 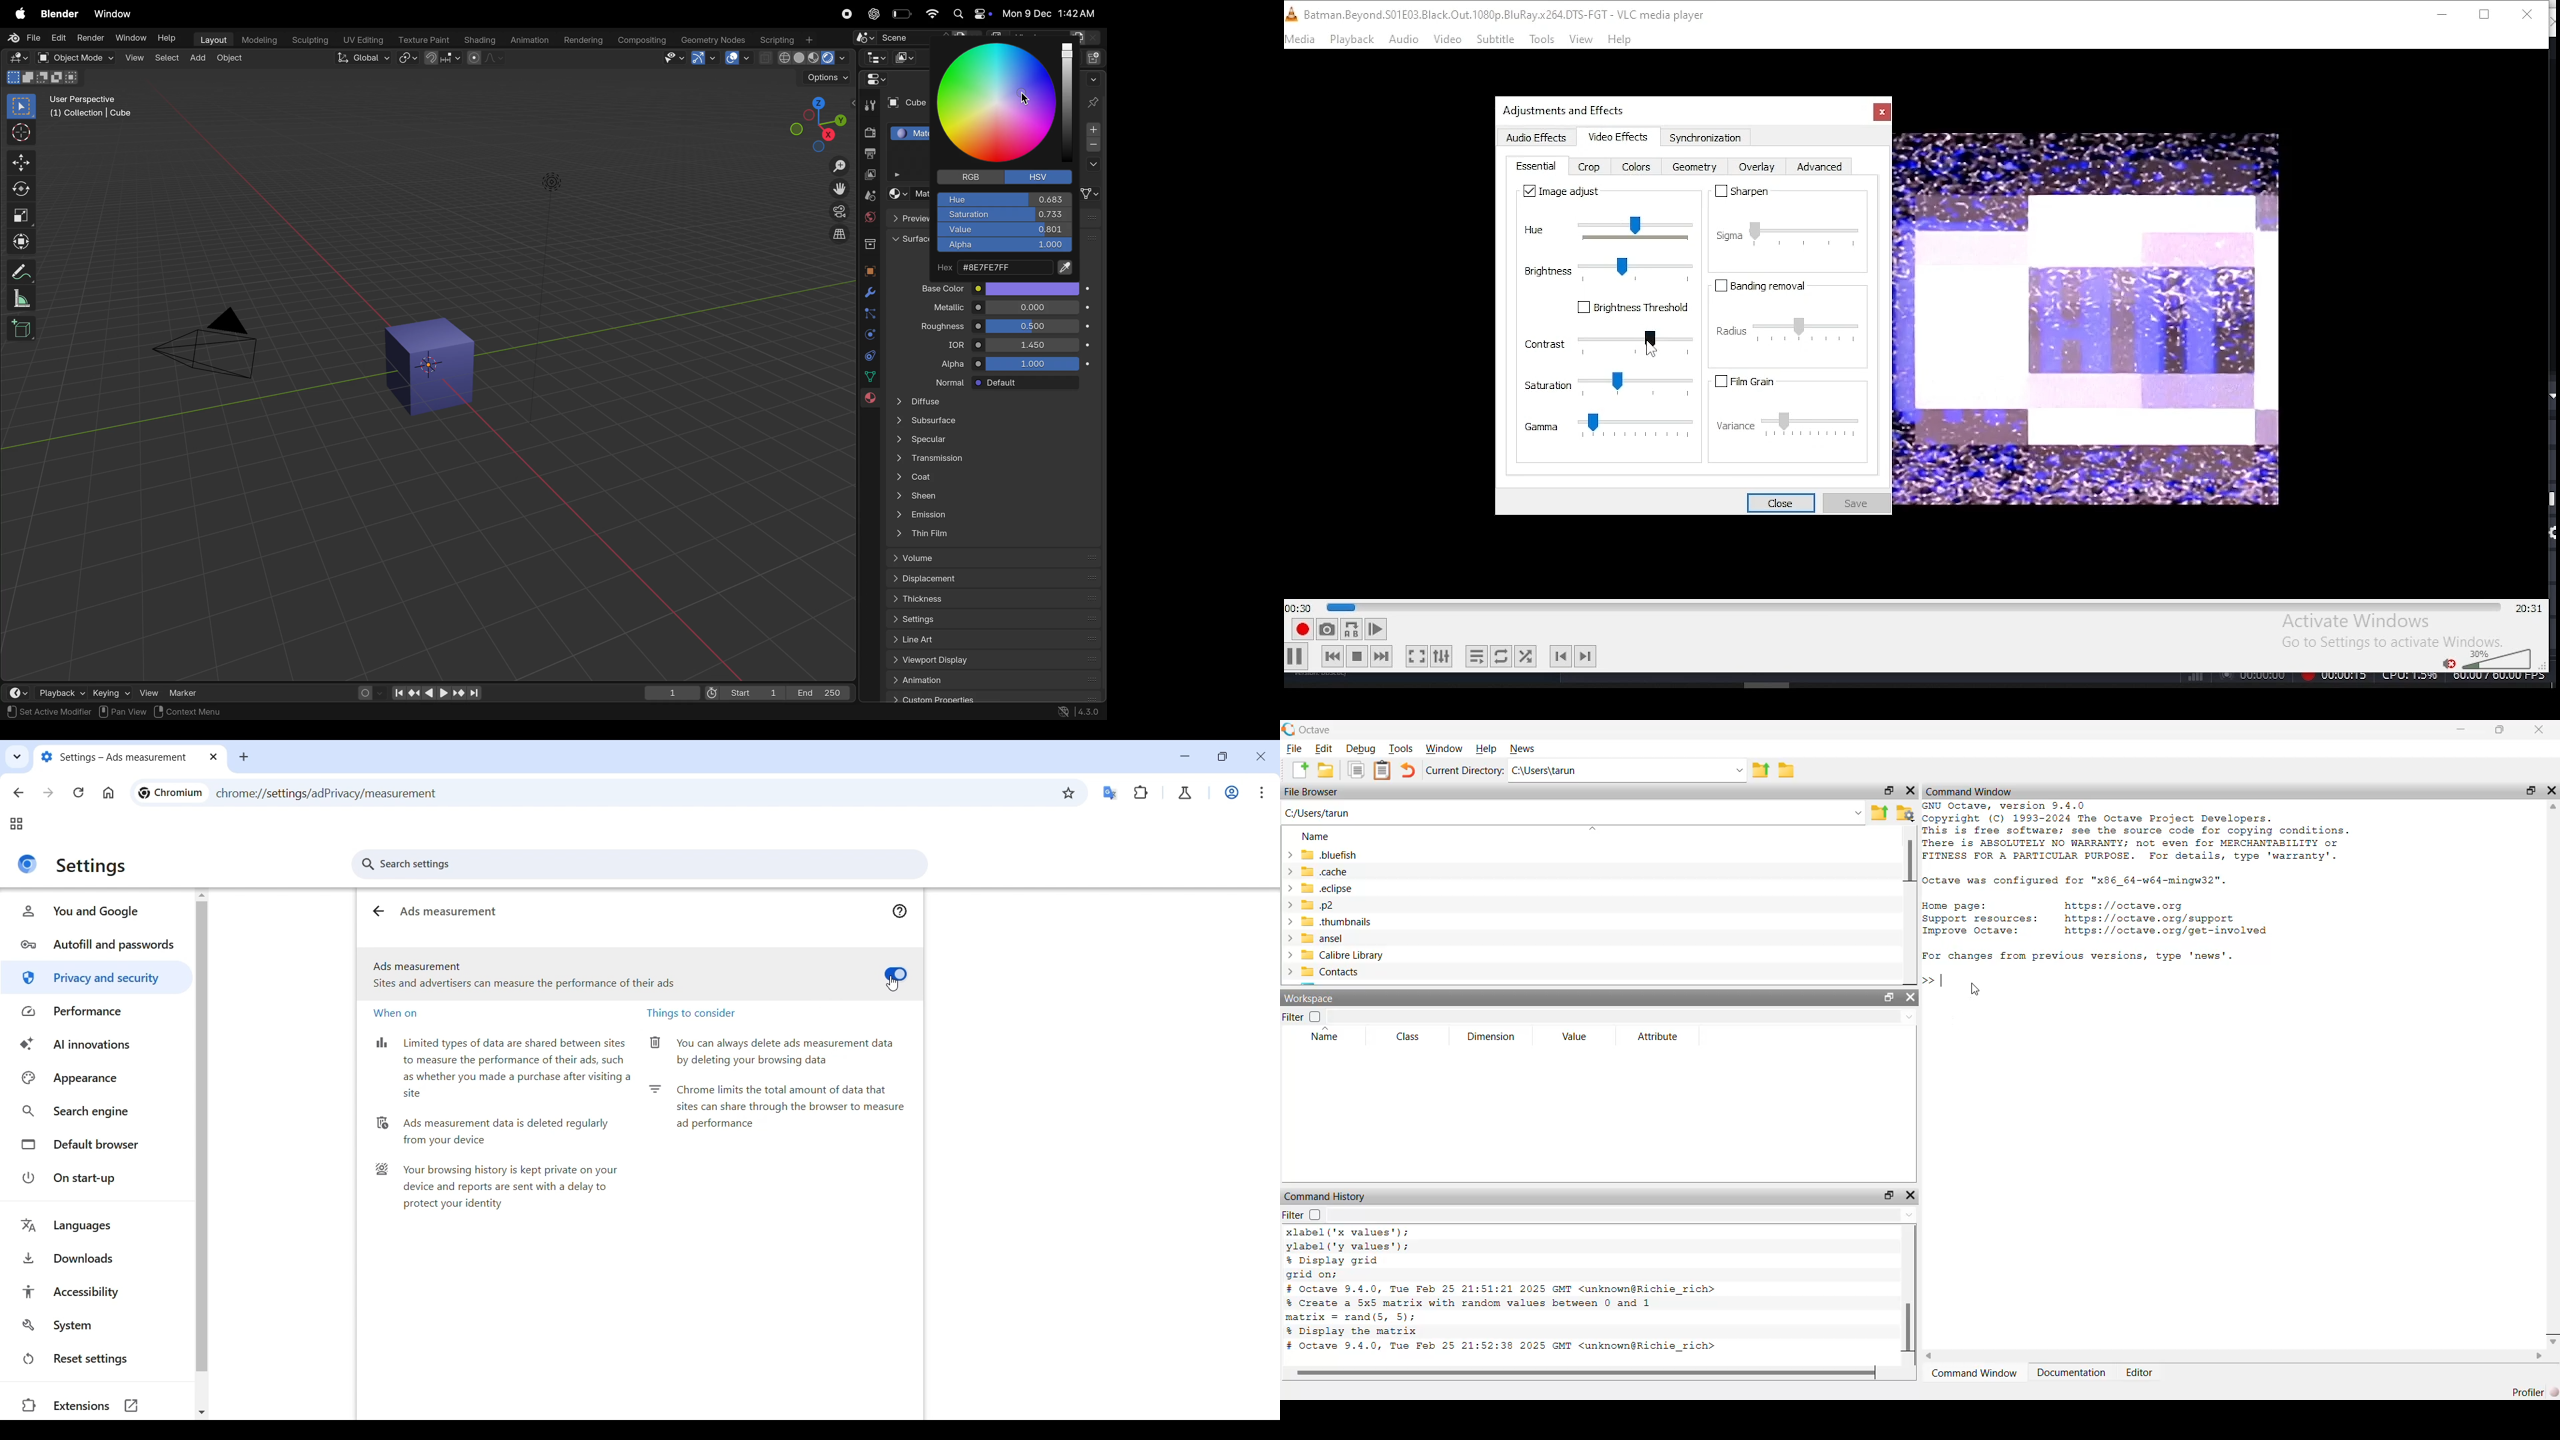 What do you see at coordinates (804, 59) in the screenshot?
I see `view shading` at bounding box center [804, 59].